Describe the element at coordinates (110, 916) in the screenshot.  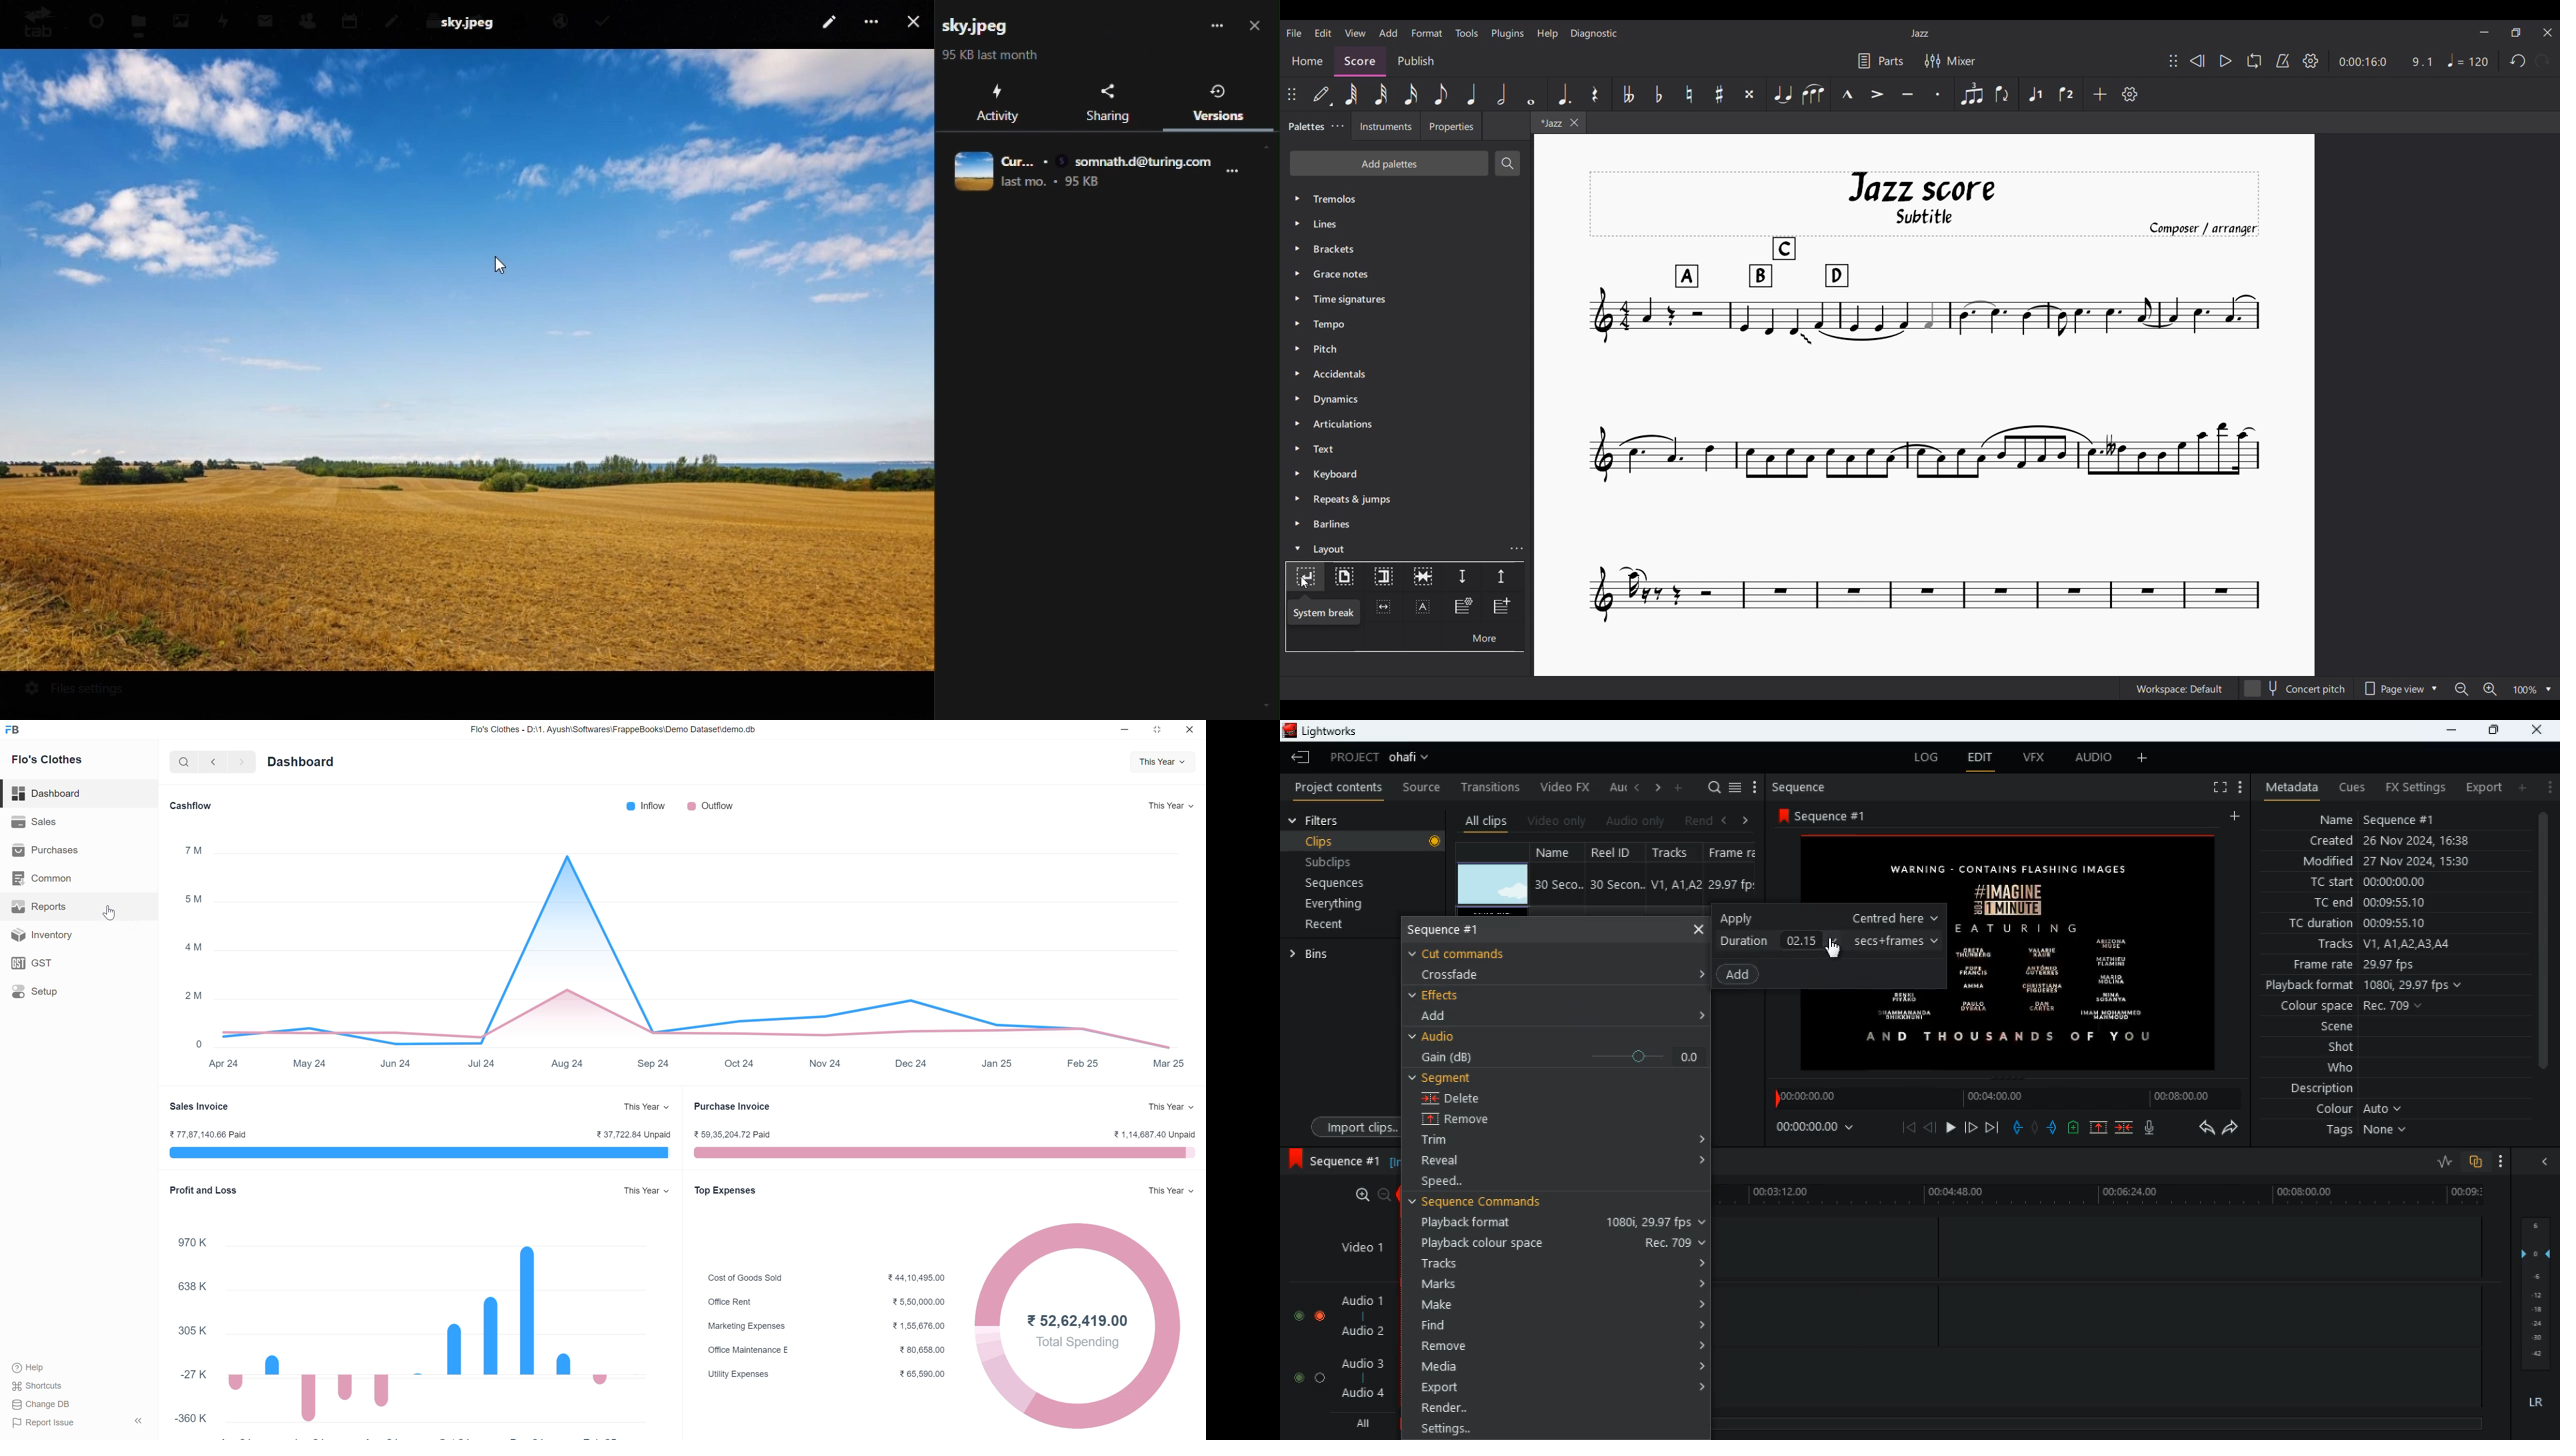
I see `cursor` at that location.